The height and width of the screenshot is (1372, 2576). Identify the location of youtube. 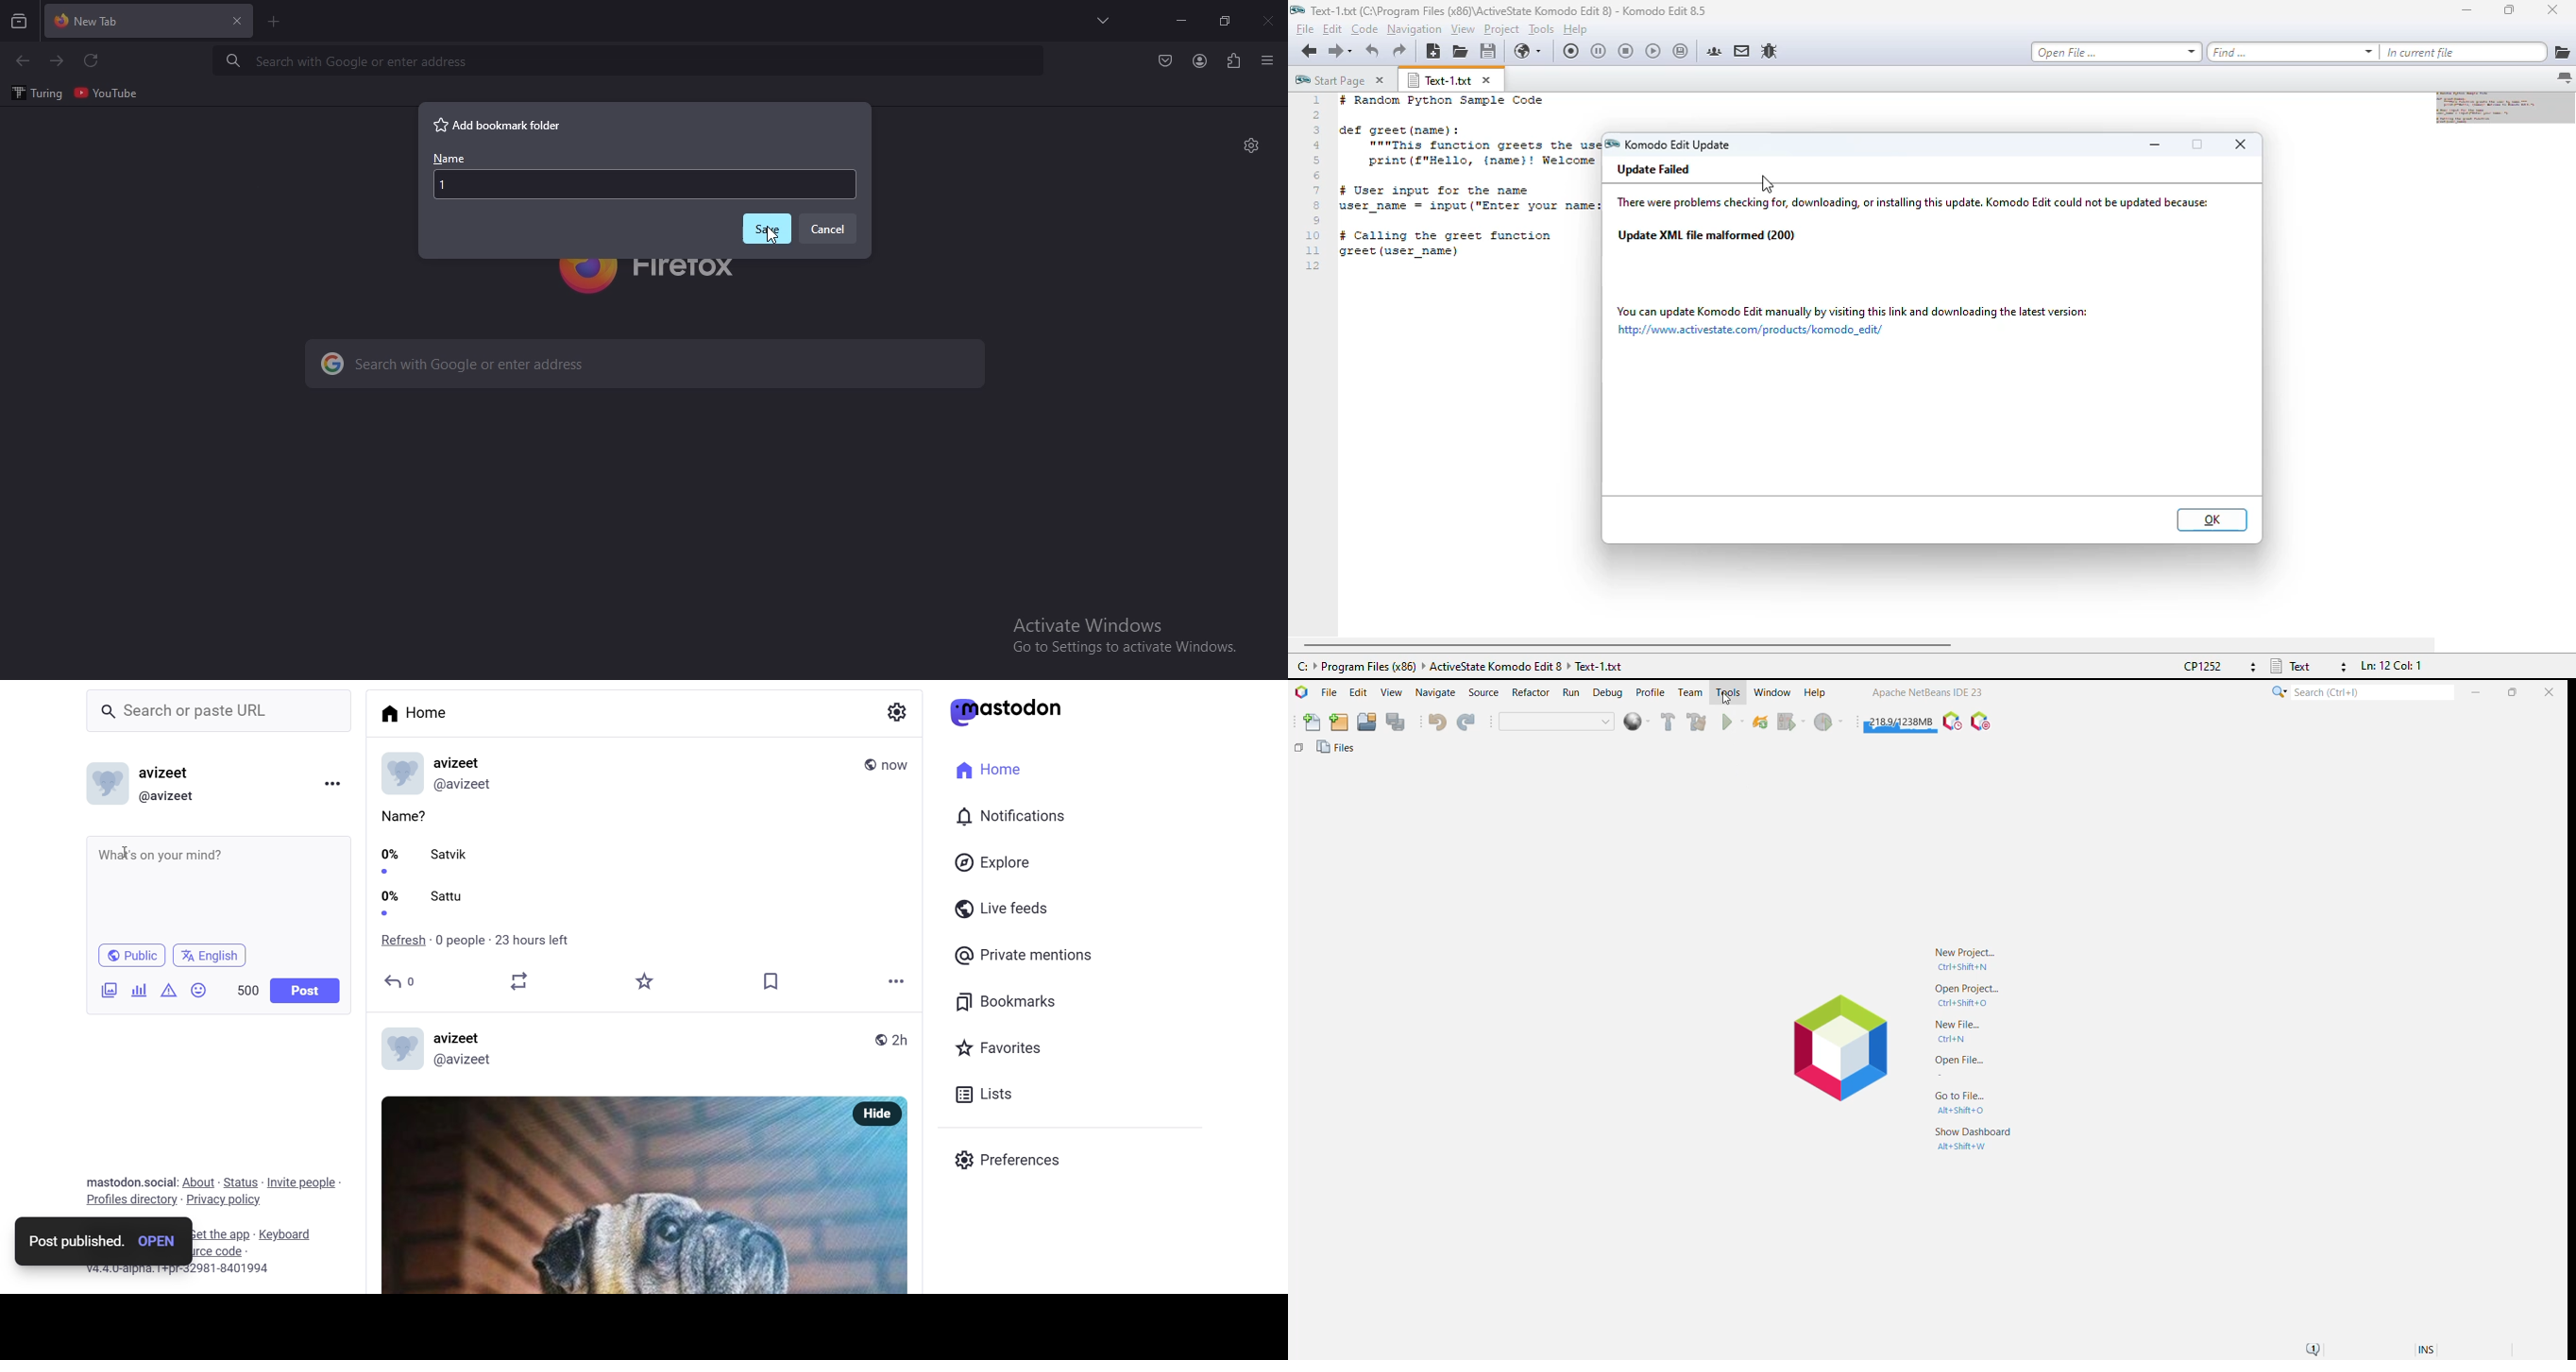
(107, 92).